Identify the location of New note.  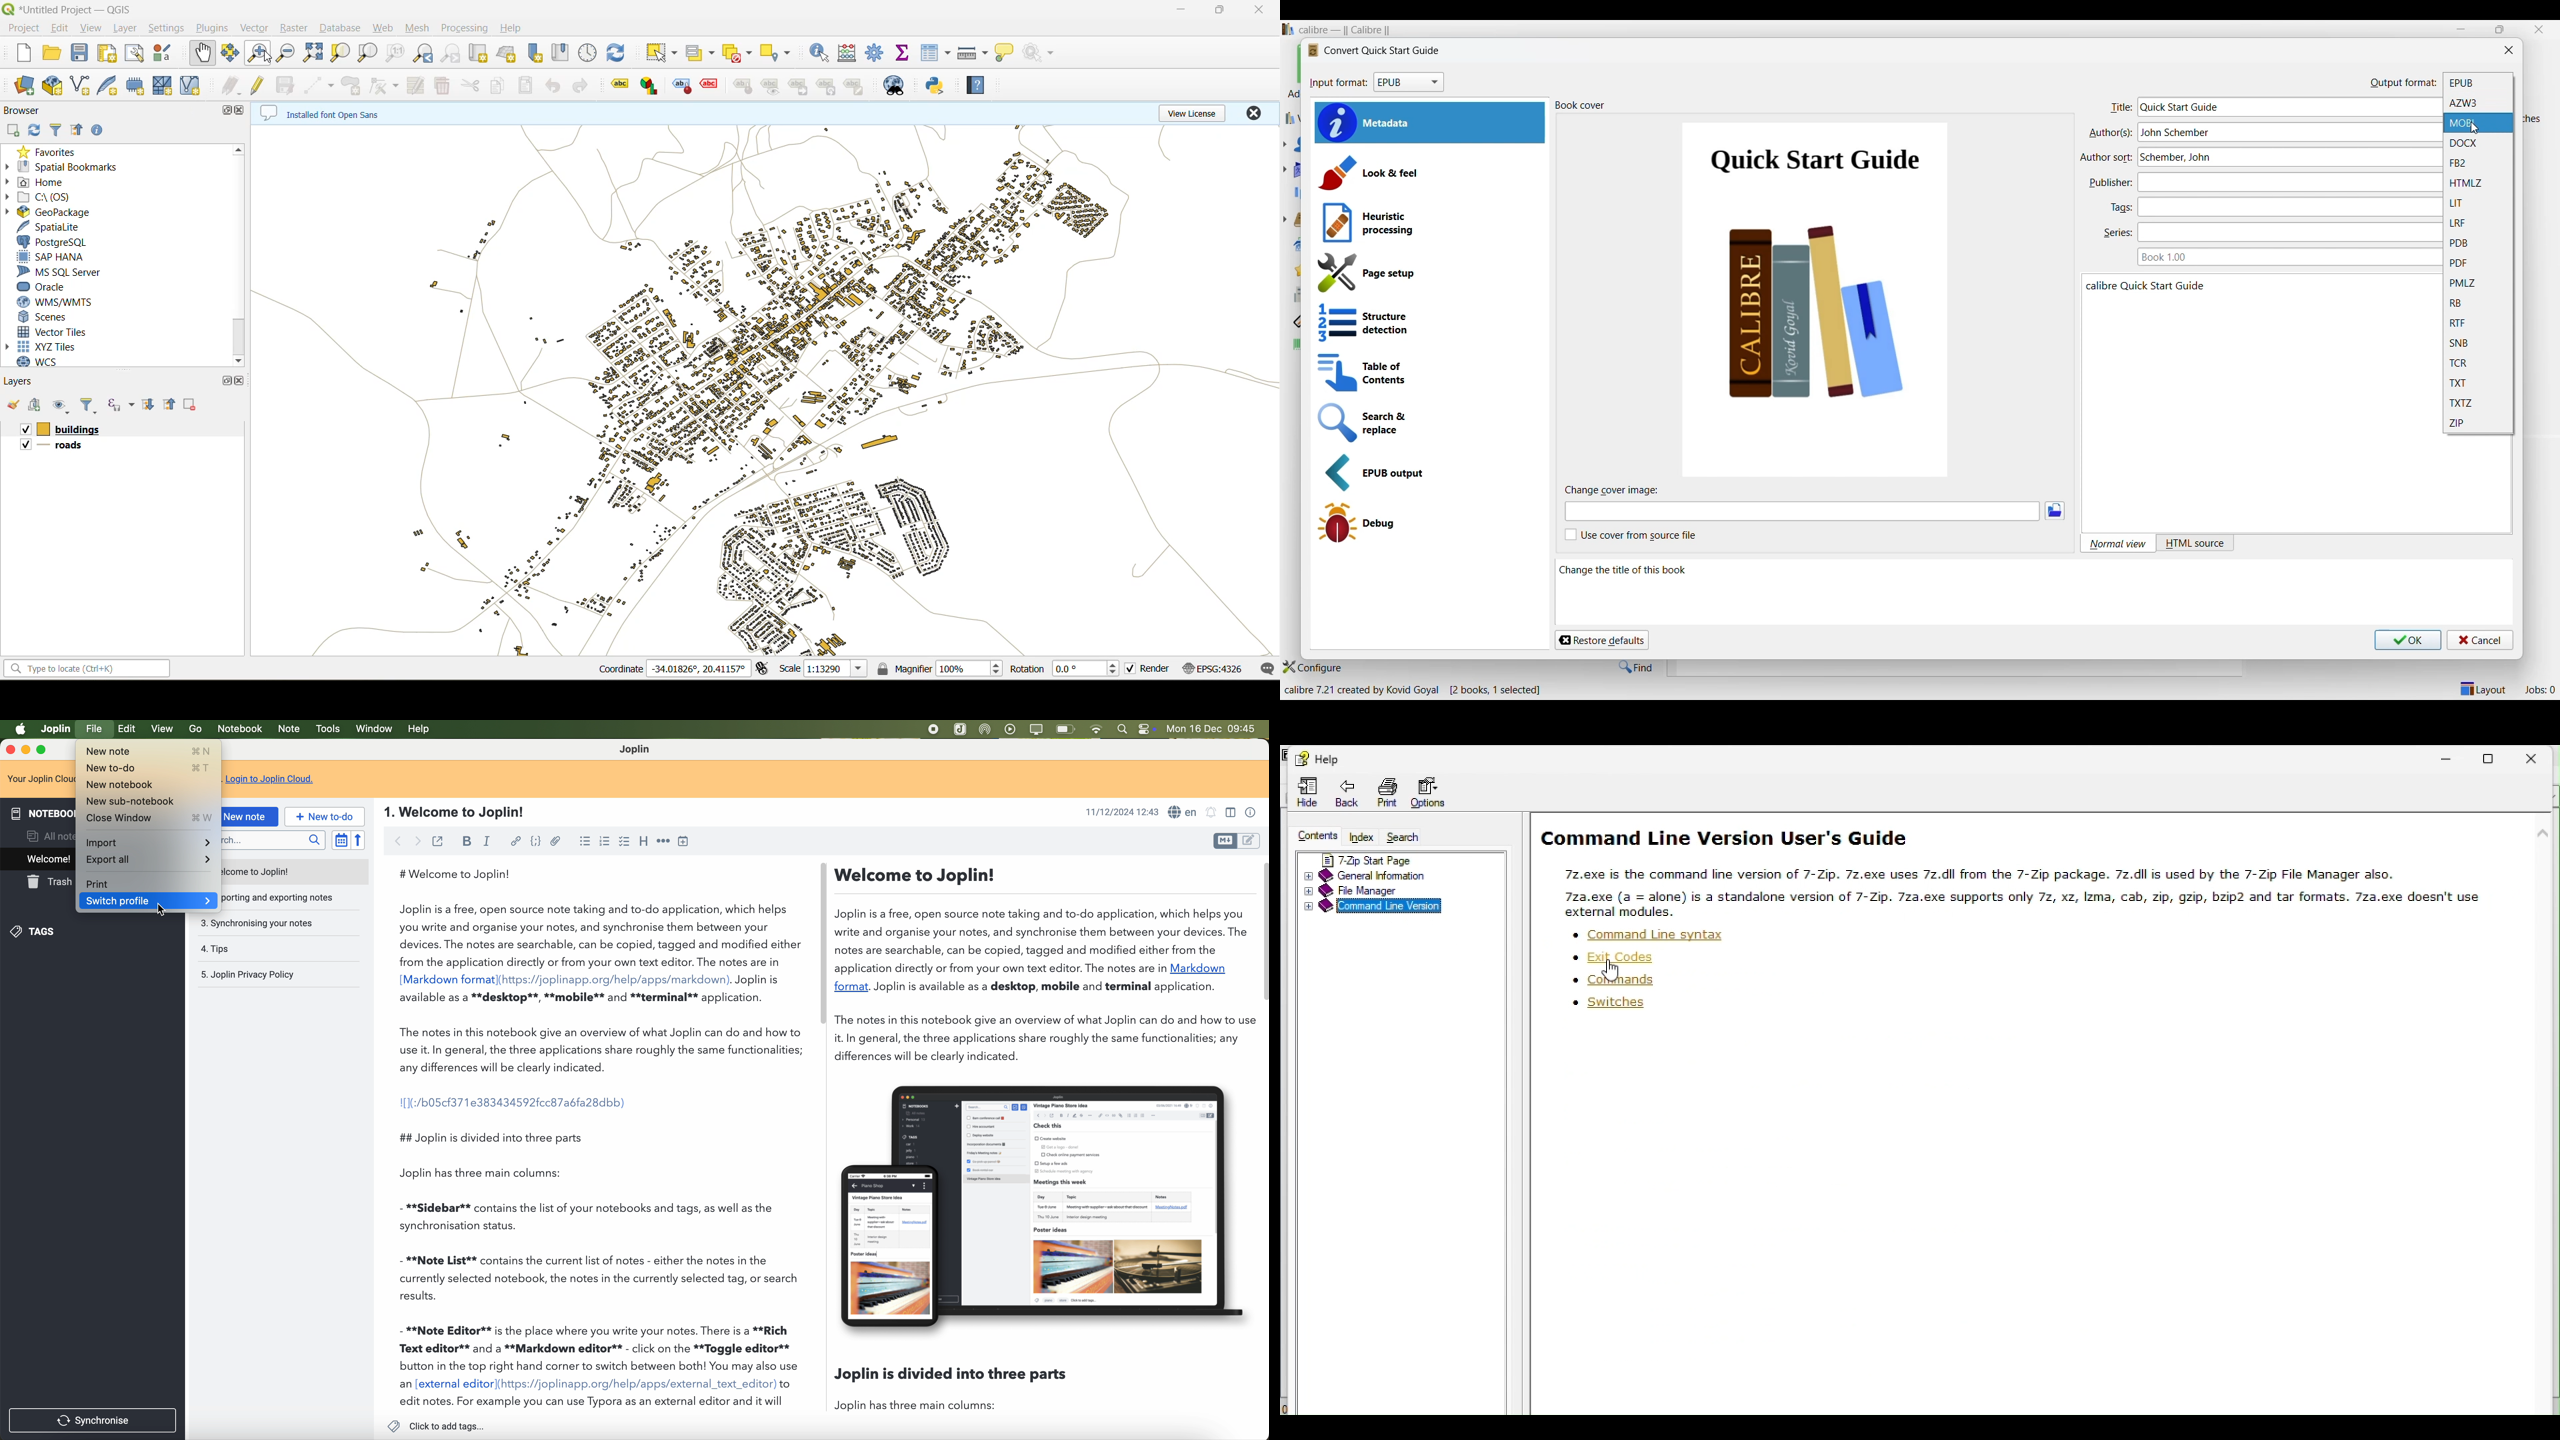
(146, 752).